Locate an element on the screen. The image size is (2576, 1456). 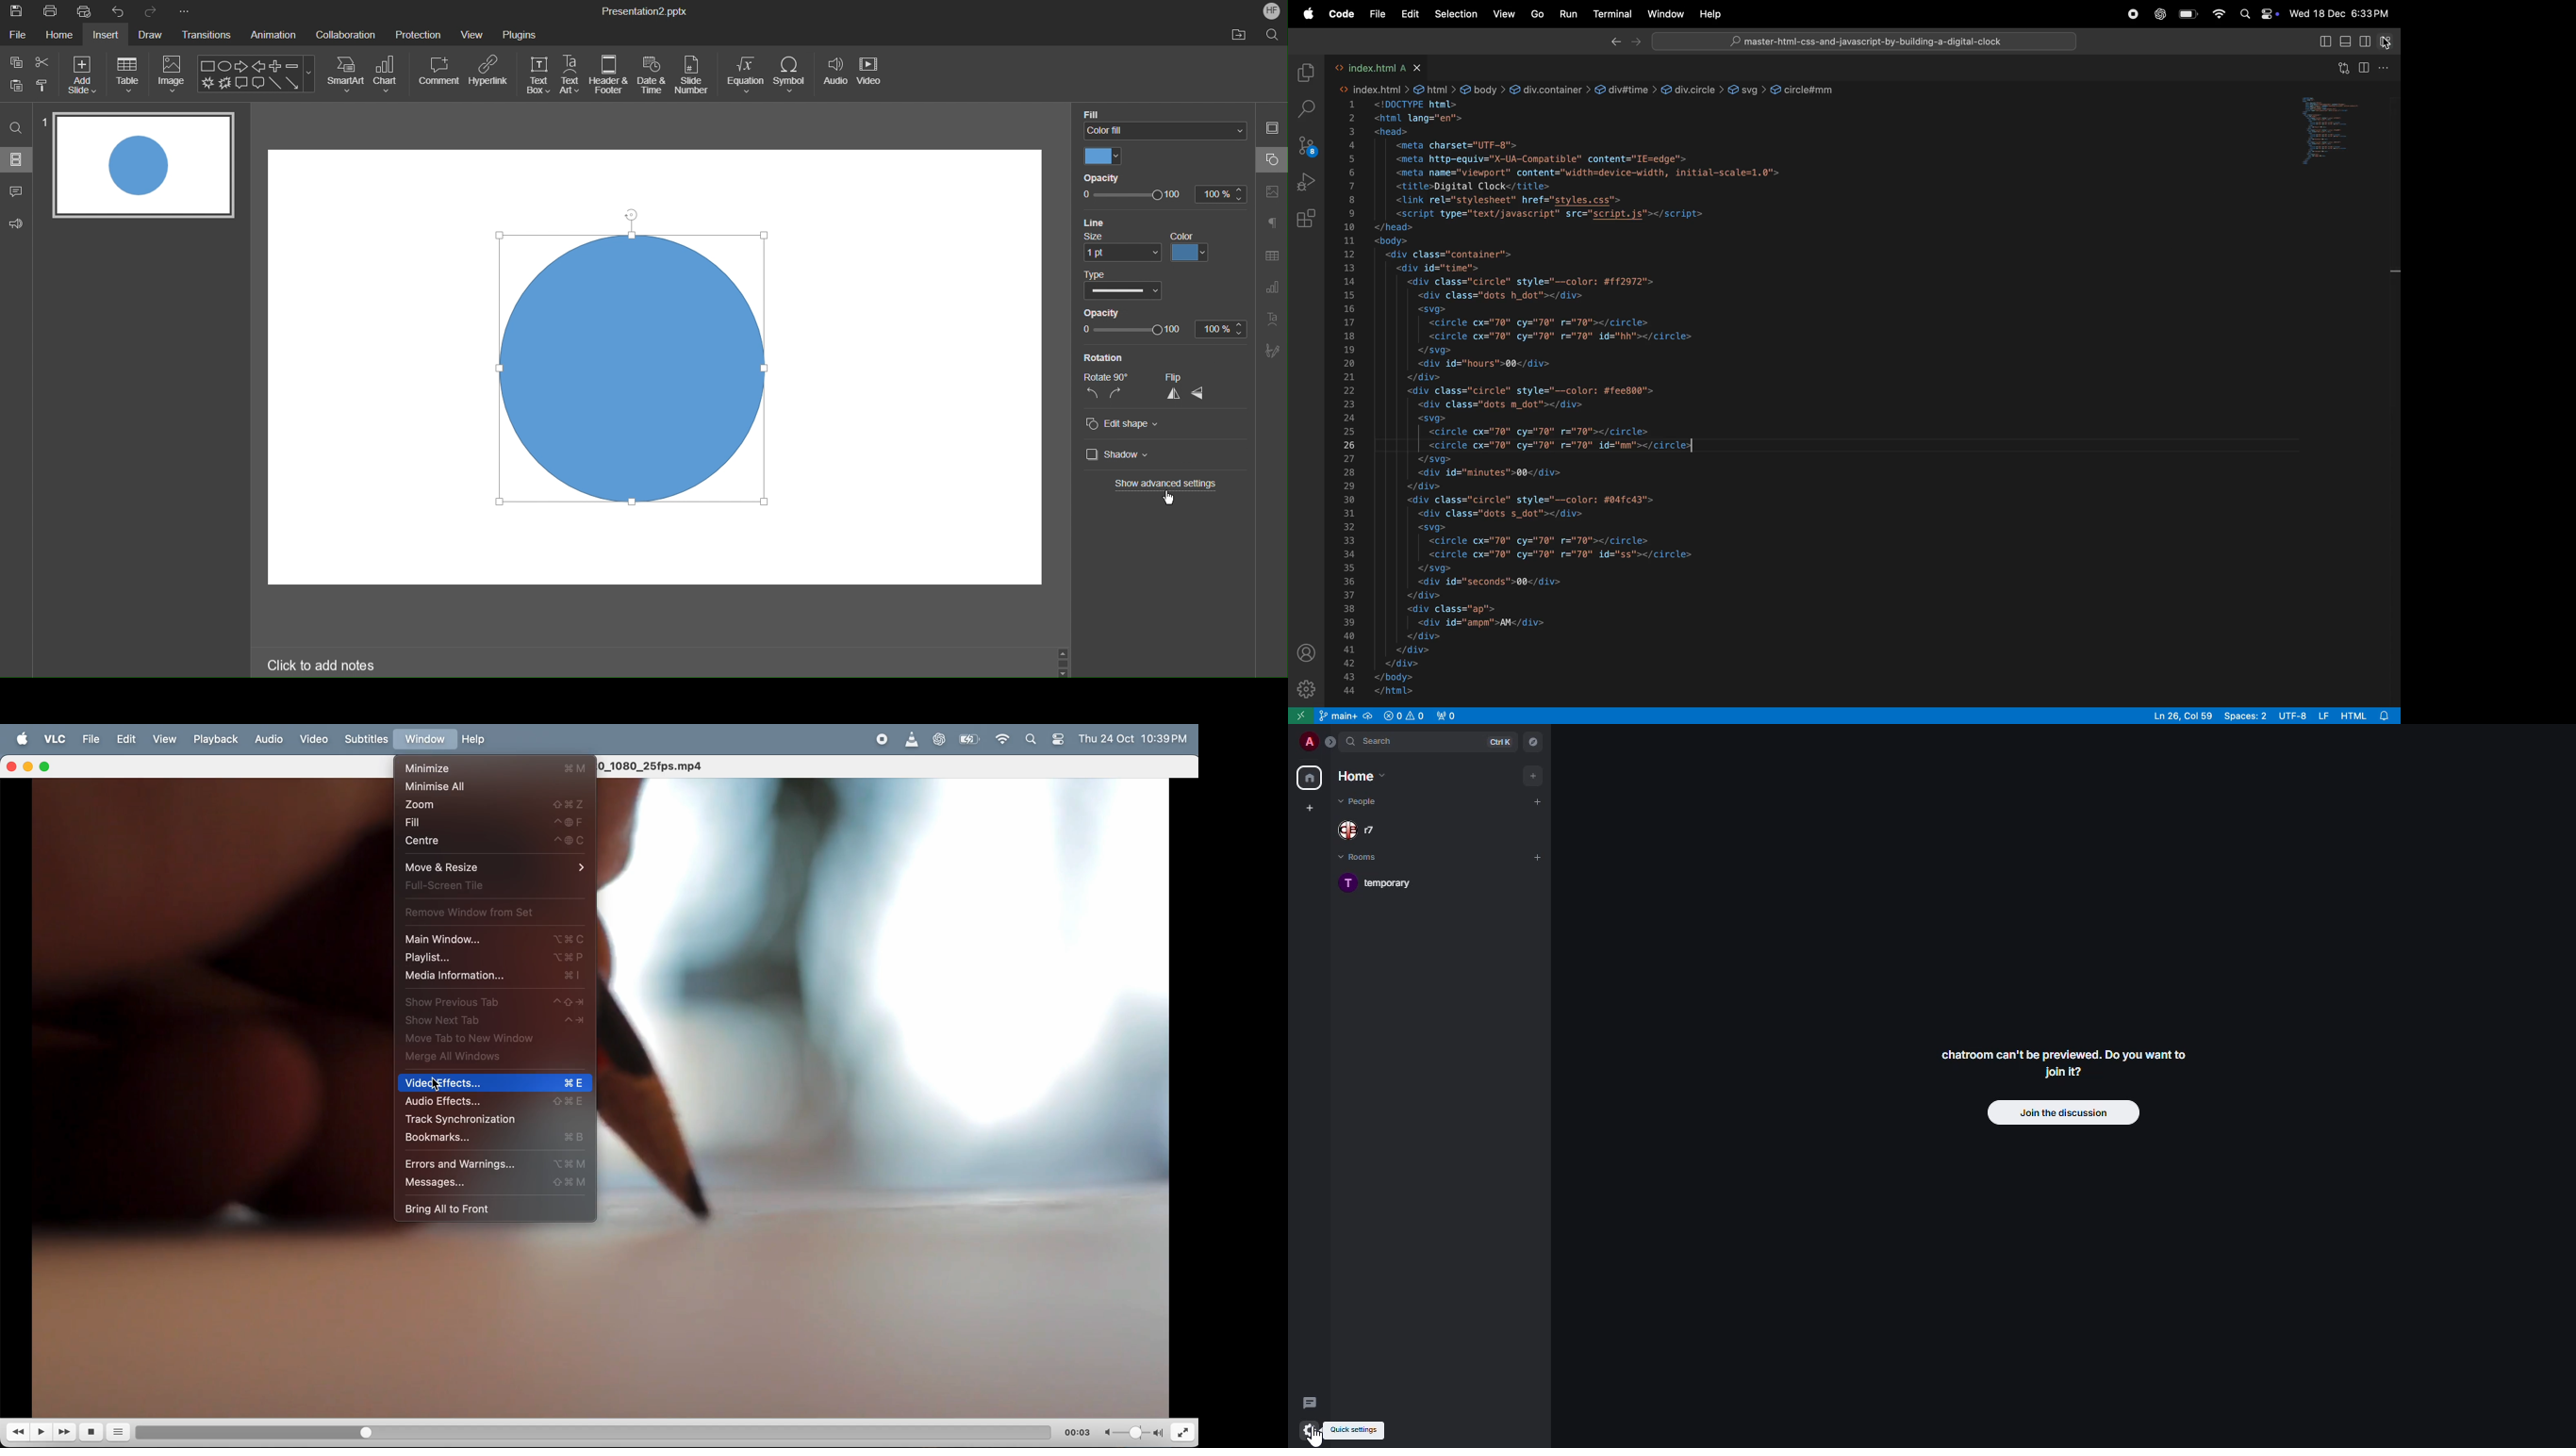
Signature is located at coordinates (1273, 352).